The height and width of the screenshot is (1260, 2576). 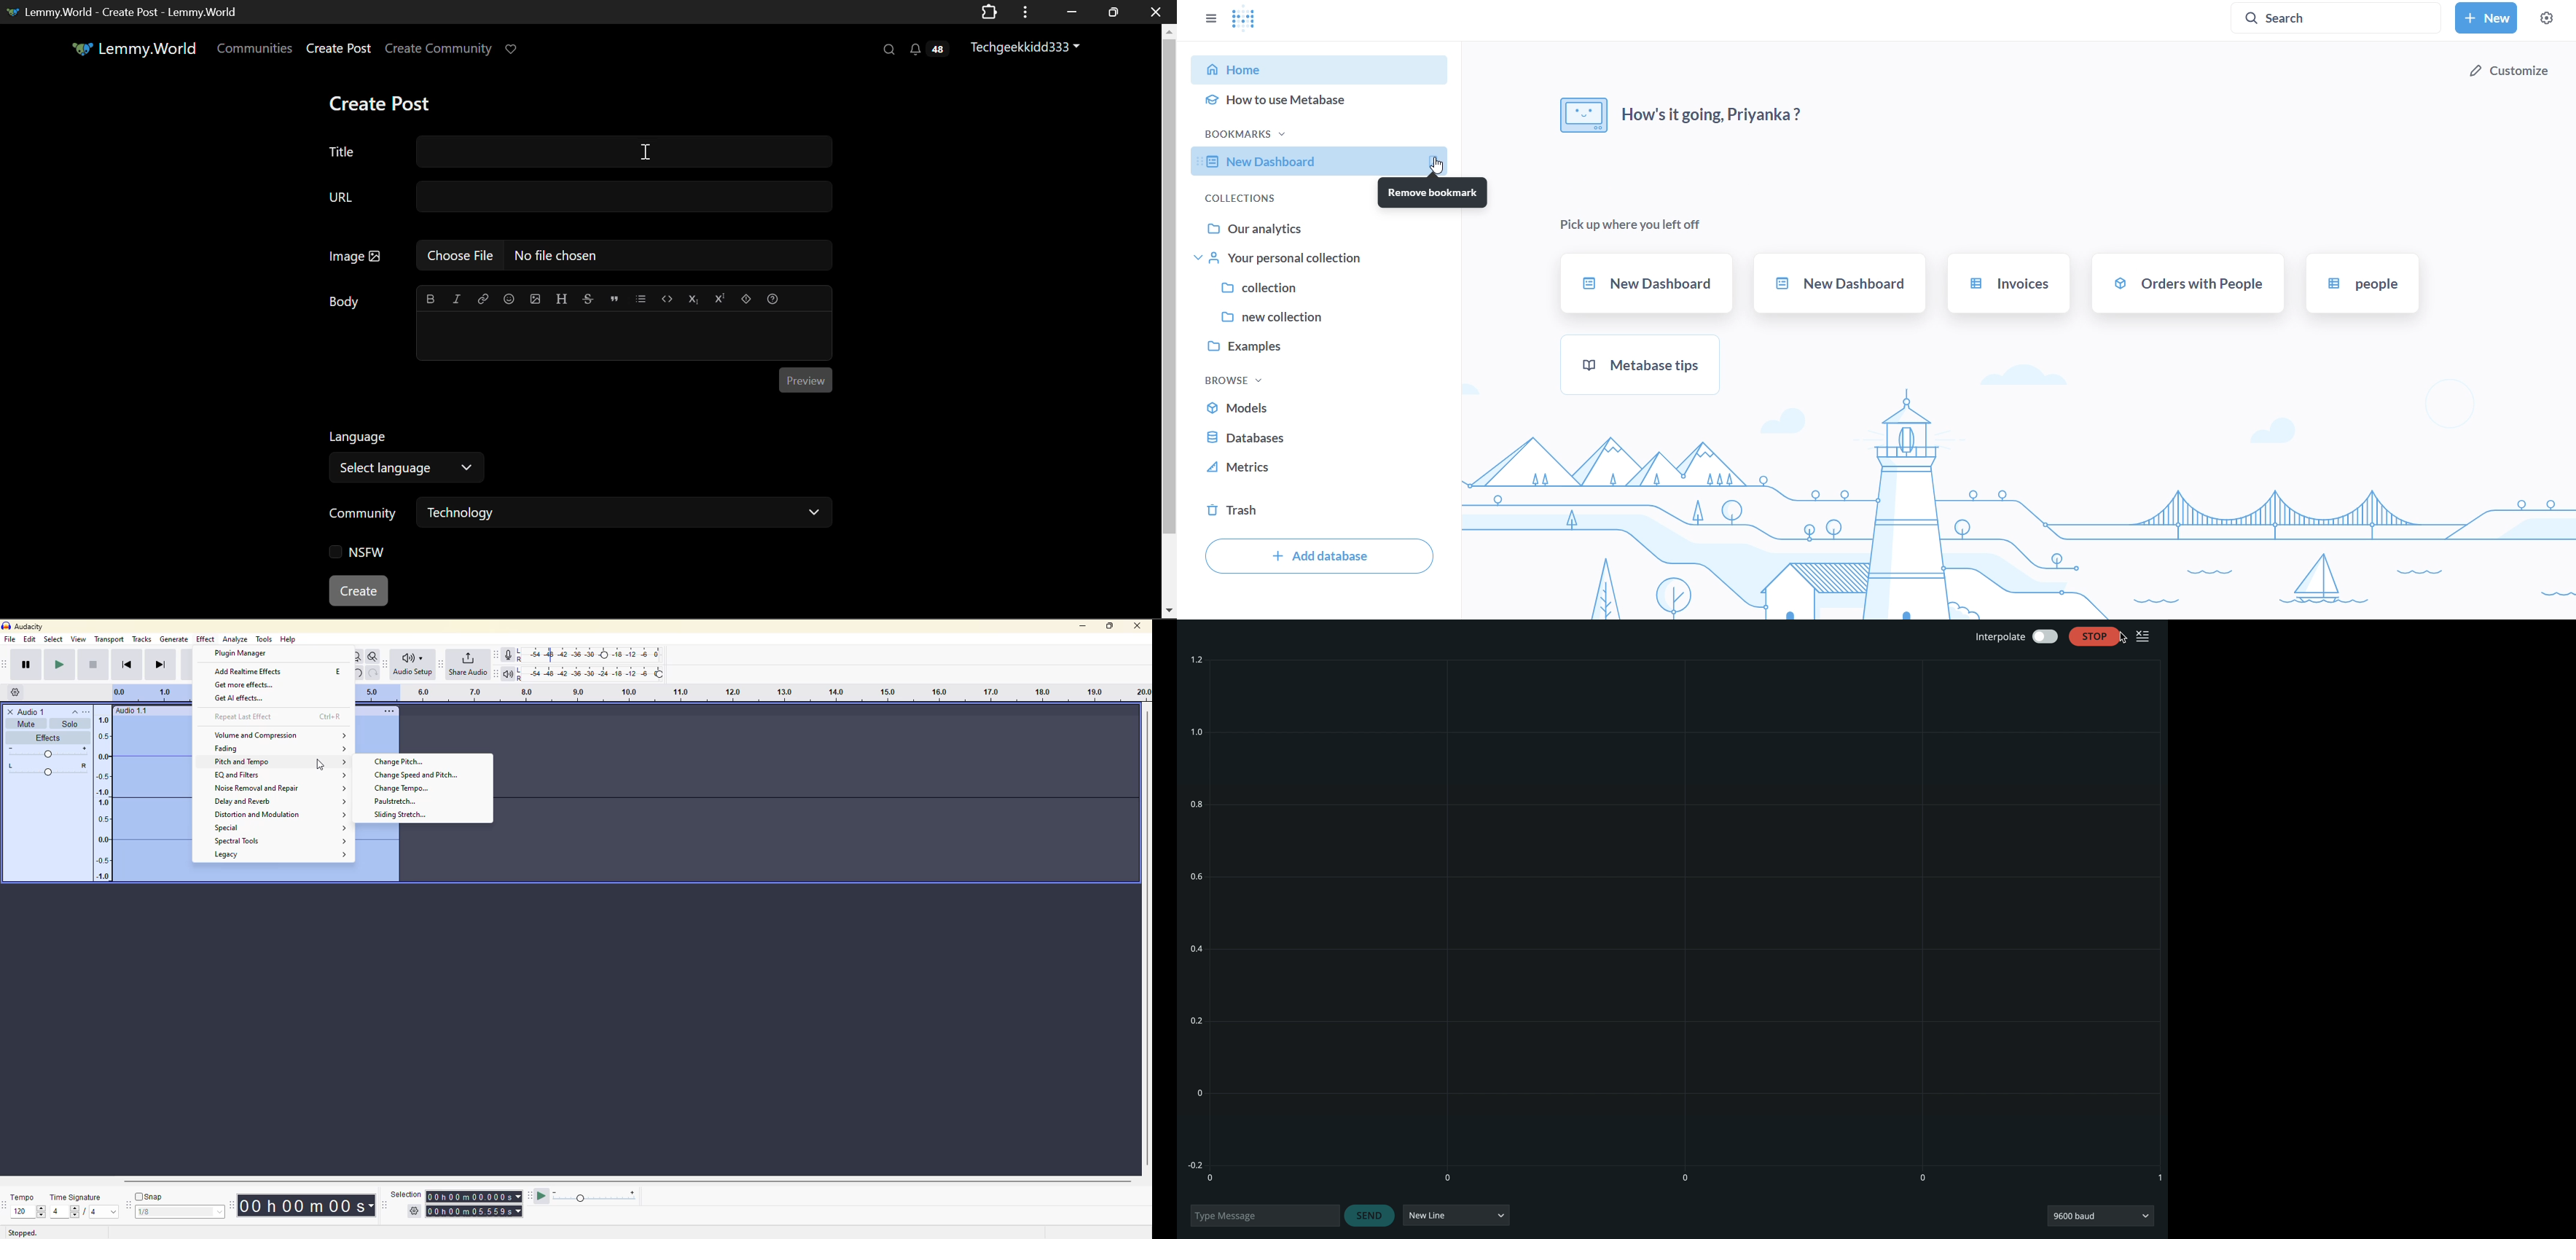 What do you see at coordinates (53, 639) in the screenshot?
I see `select` at bounding box center [53, 639].